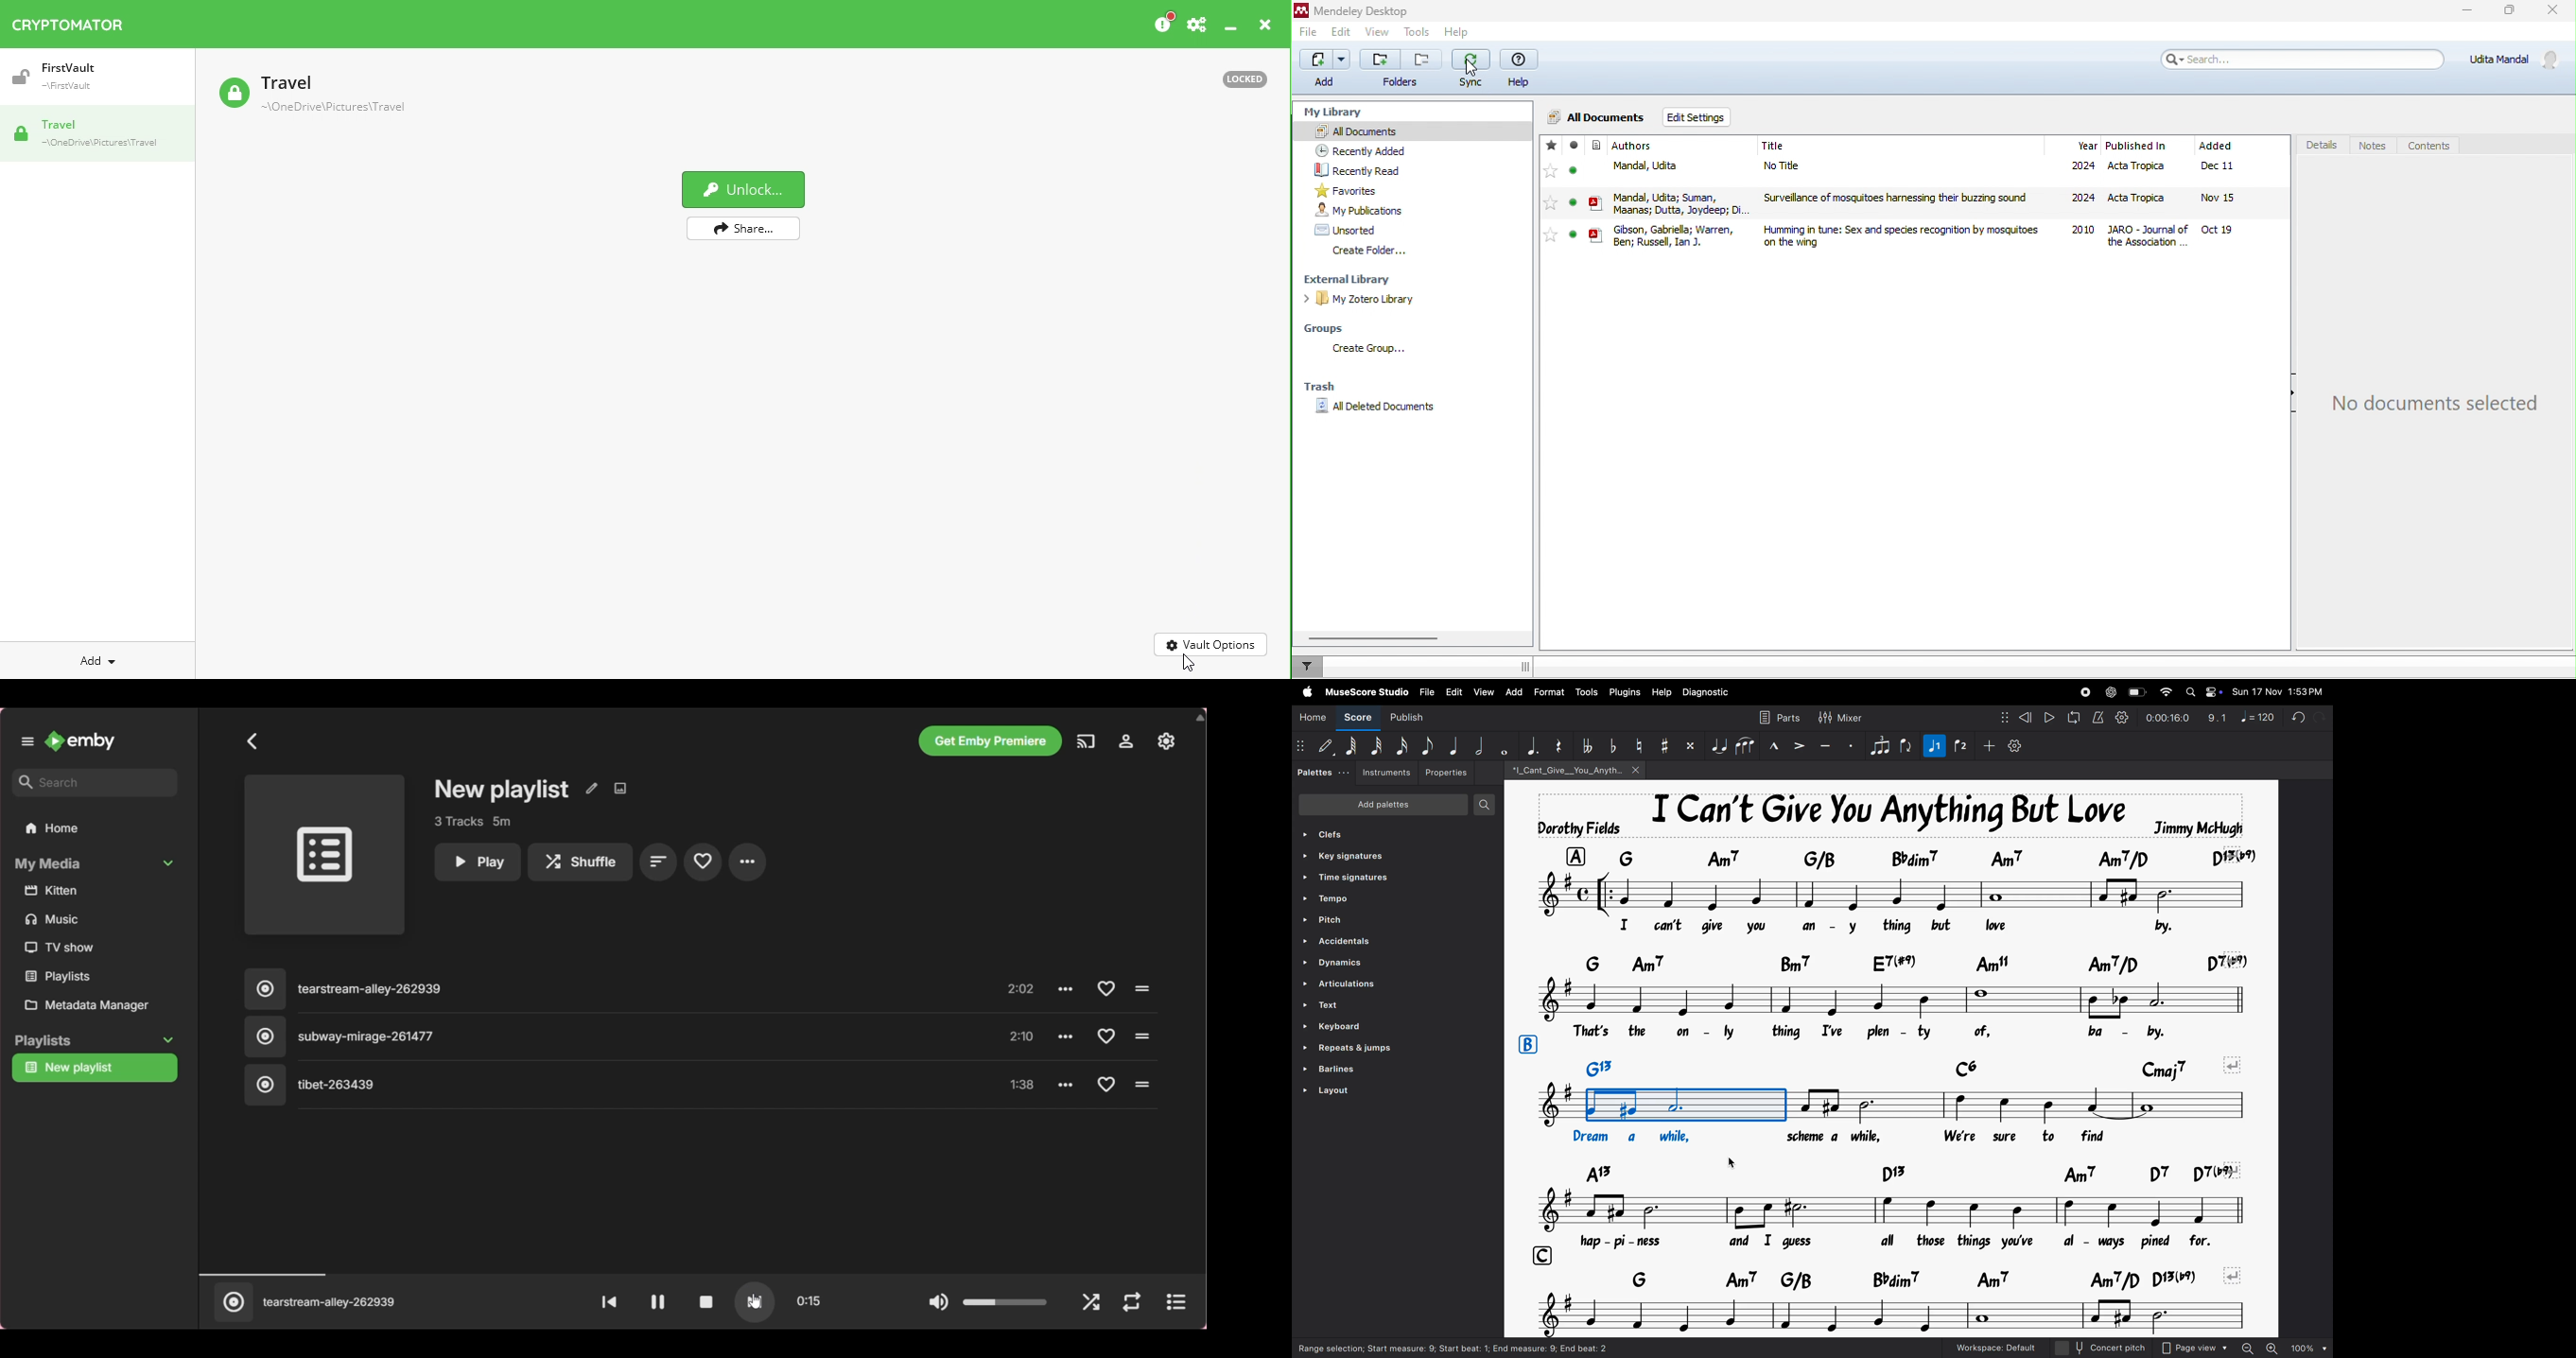  What do you see at coordinates (2164, 692) in the screenshot?
I see `wifi` at bounding box center [2164, 692].